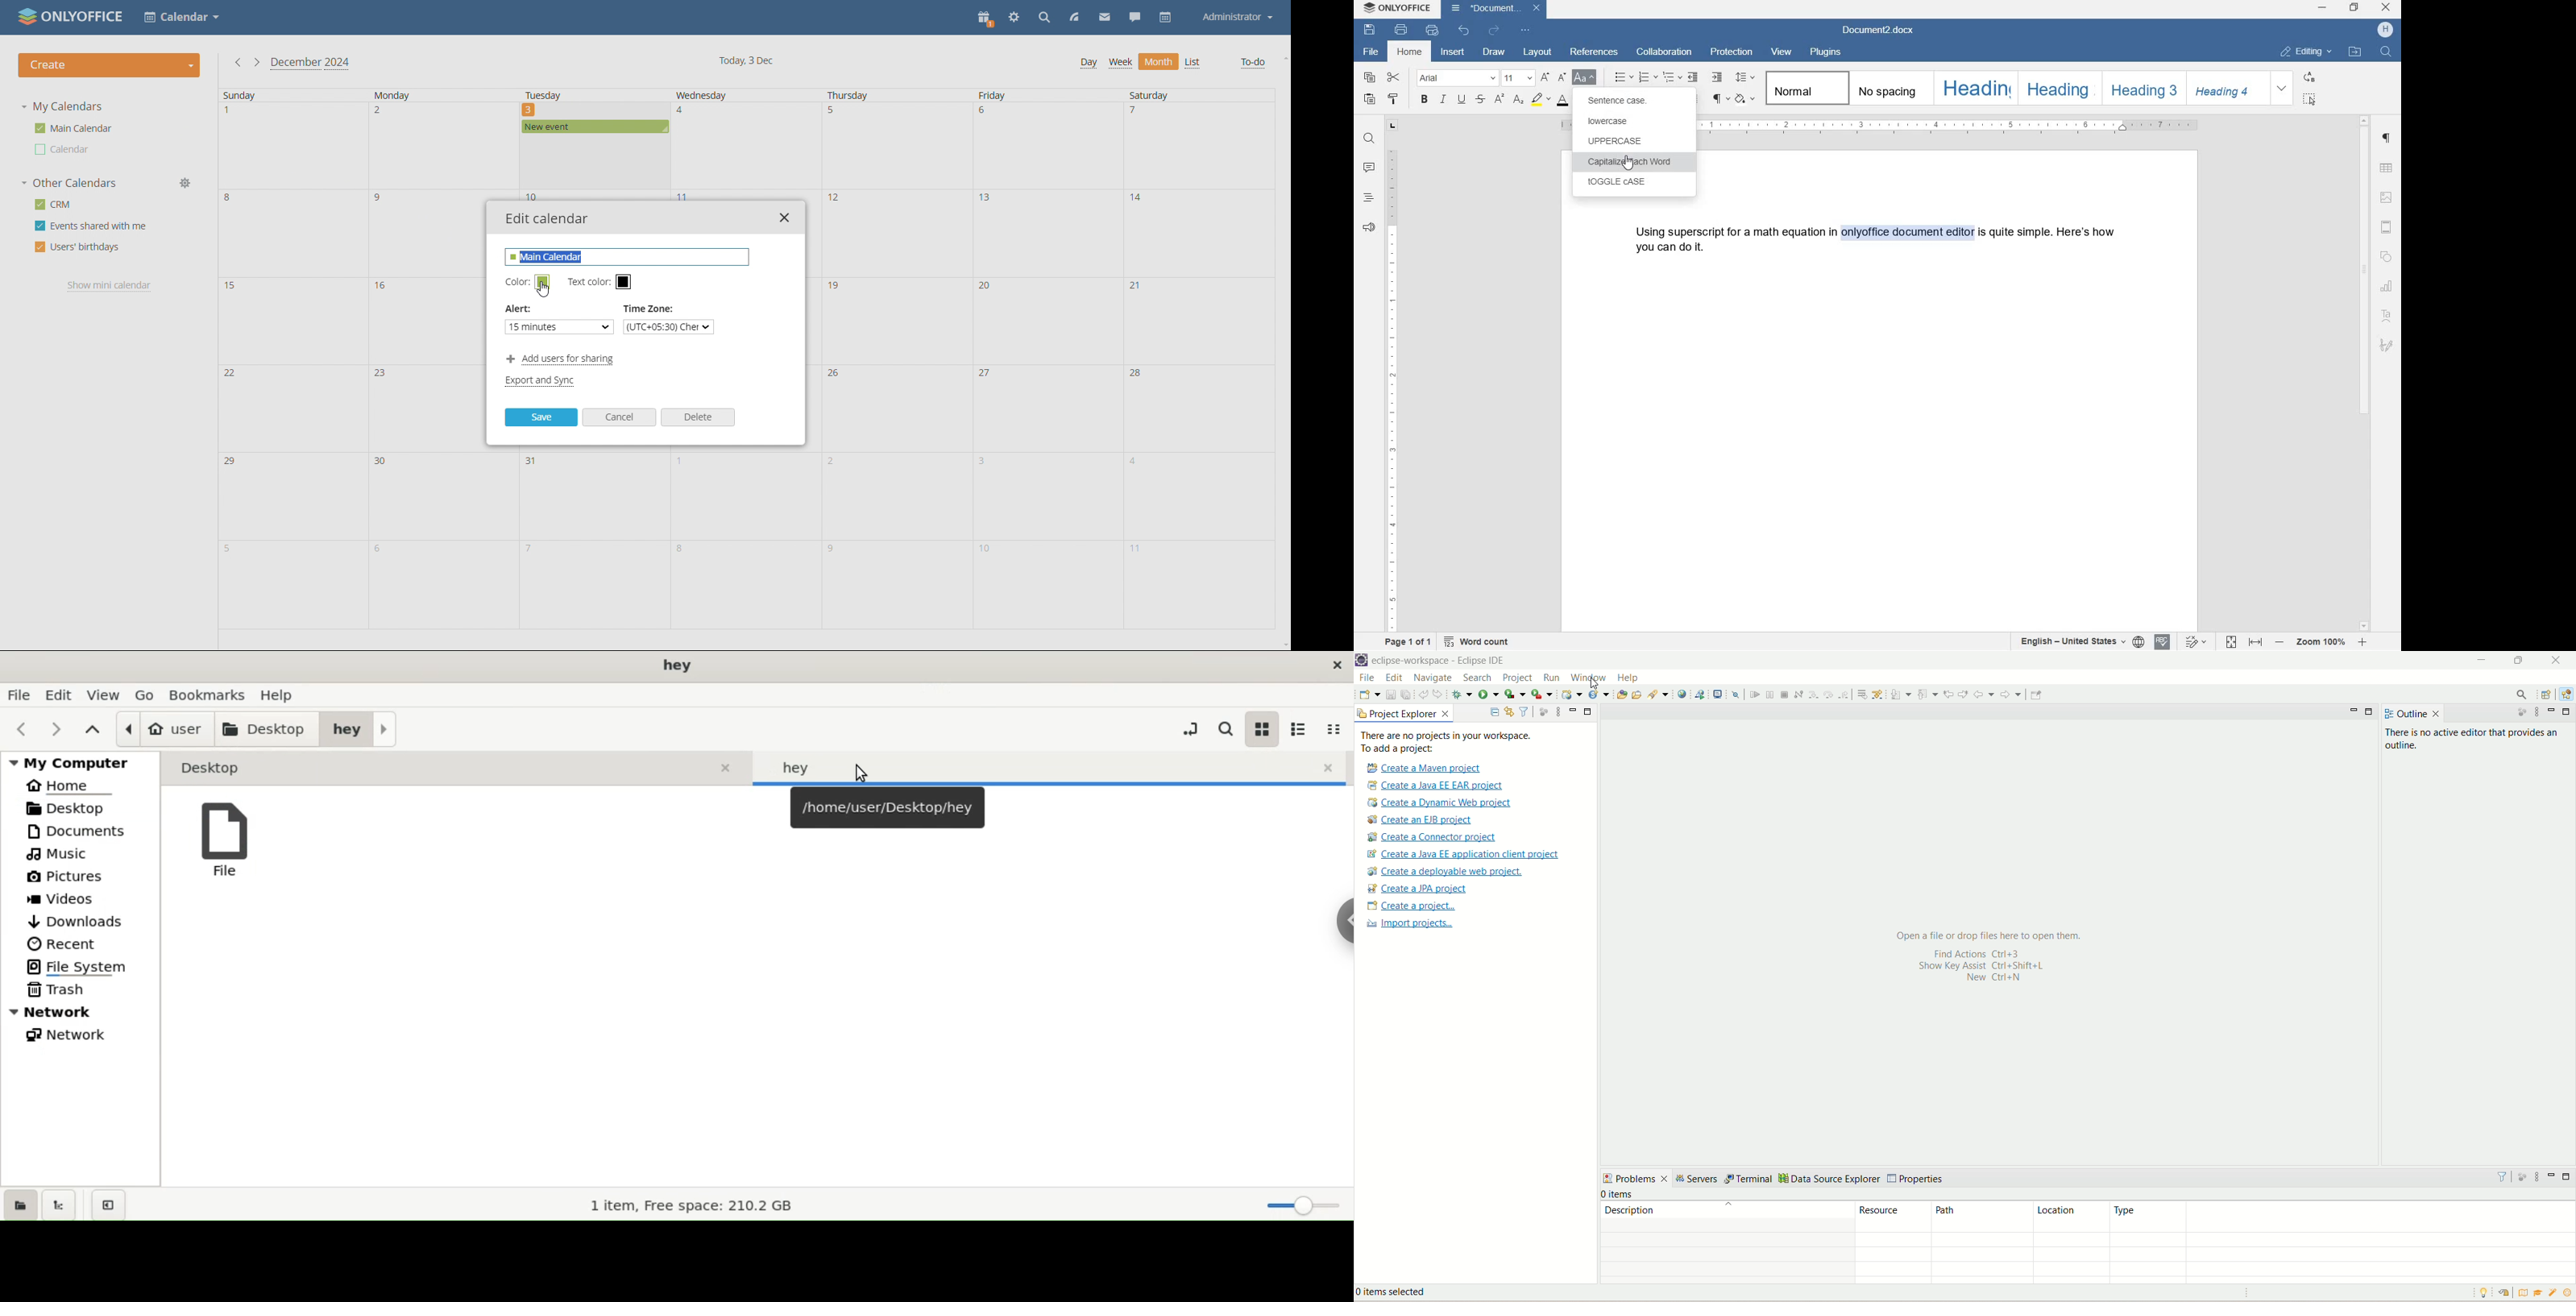 This screenshot has height=1316, width=2576. I want to click on open type, so click(1622, 693).